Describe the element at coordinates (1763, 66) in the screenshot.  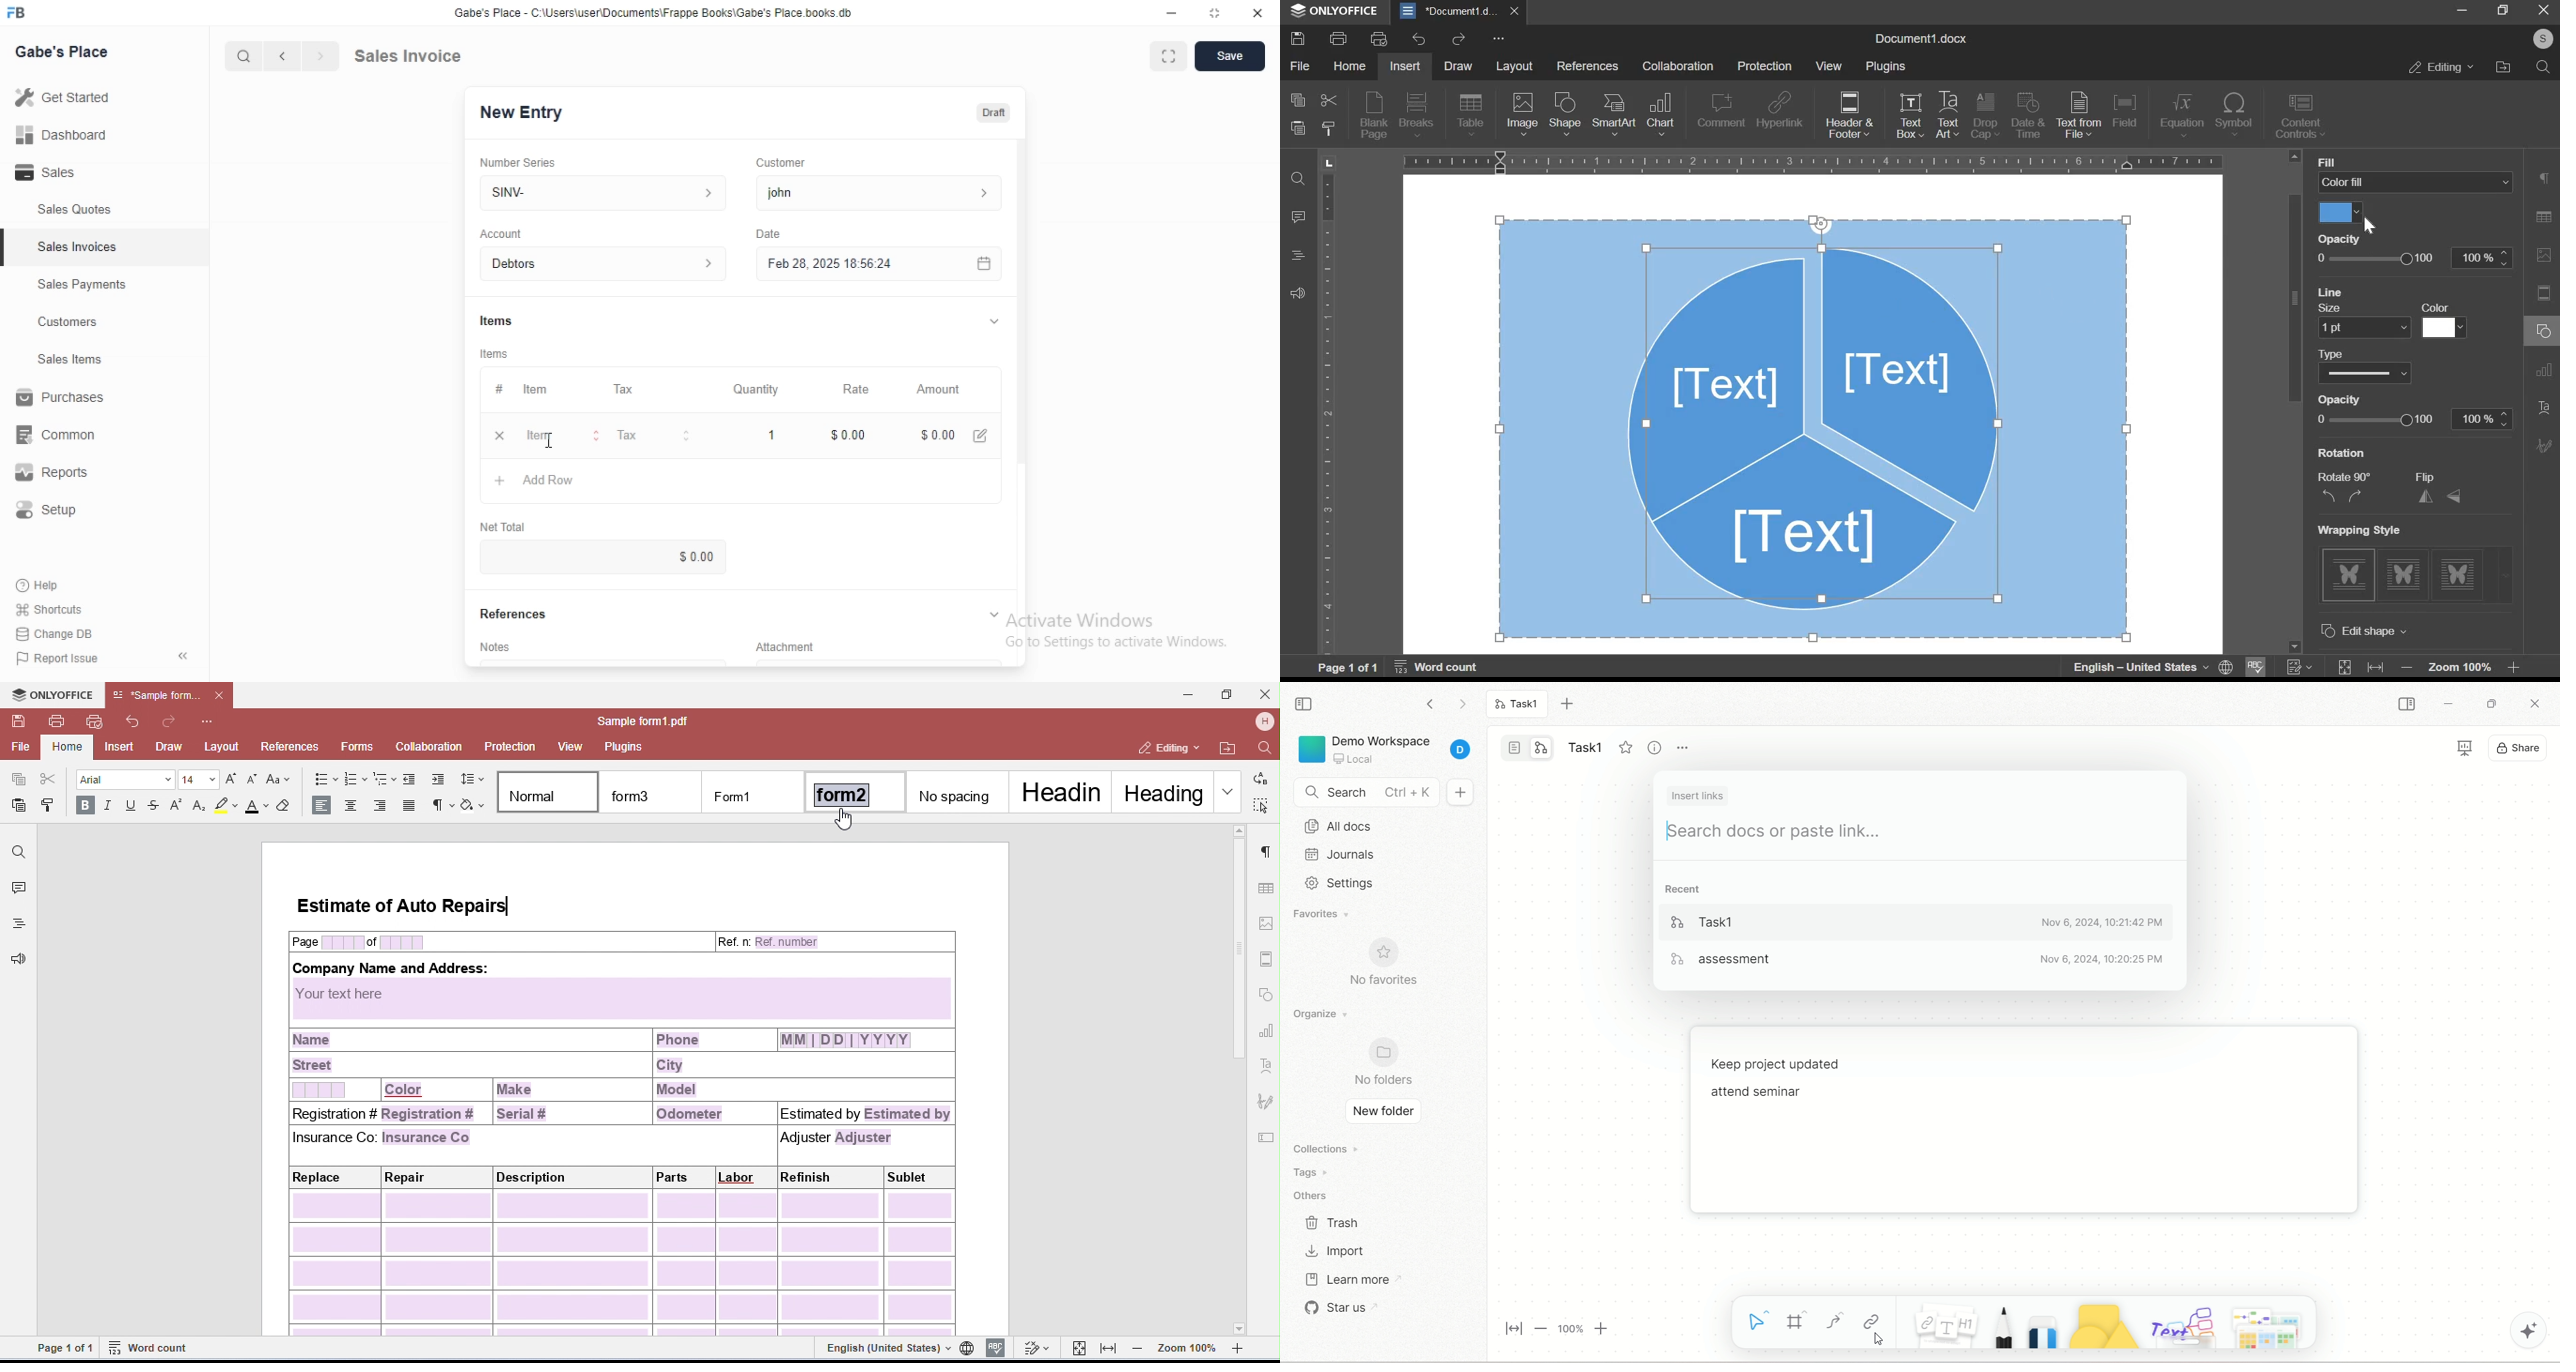
I see `protection` at that location.